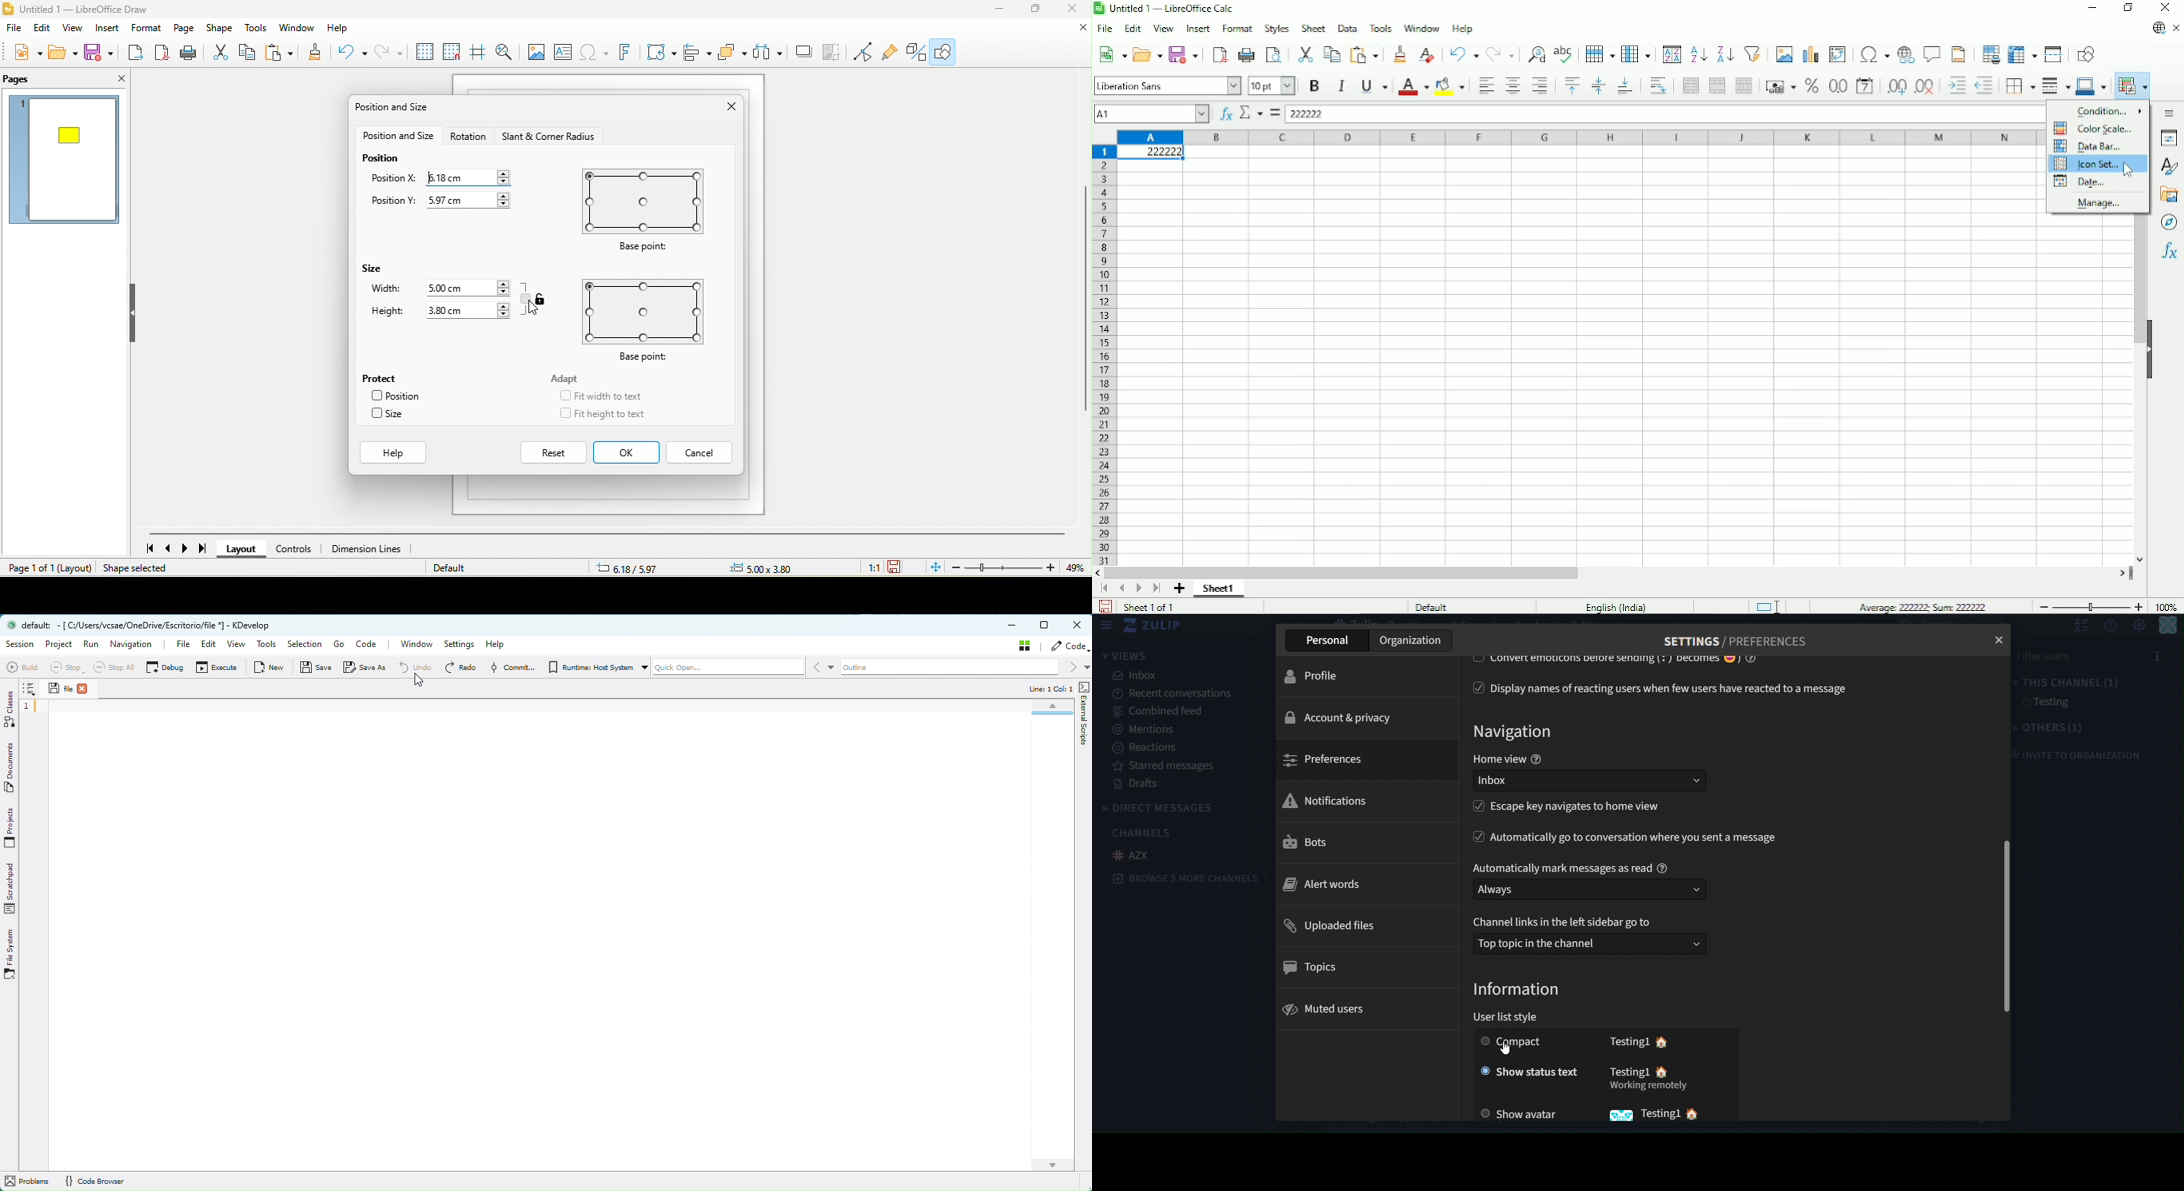 This screenshot has height=1204, width=2184. What do you see at coordinates (22, 54) in the screenshot?
I see `new` at bounding box center [22, 54].